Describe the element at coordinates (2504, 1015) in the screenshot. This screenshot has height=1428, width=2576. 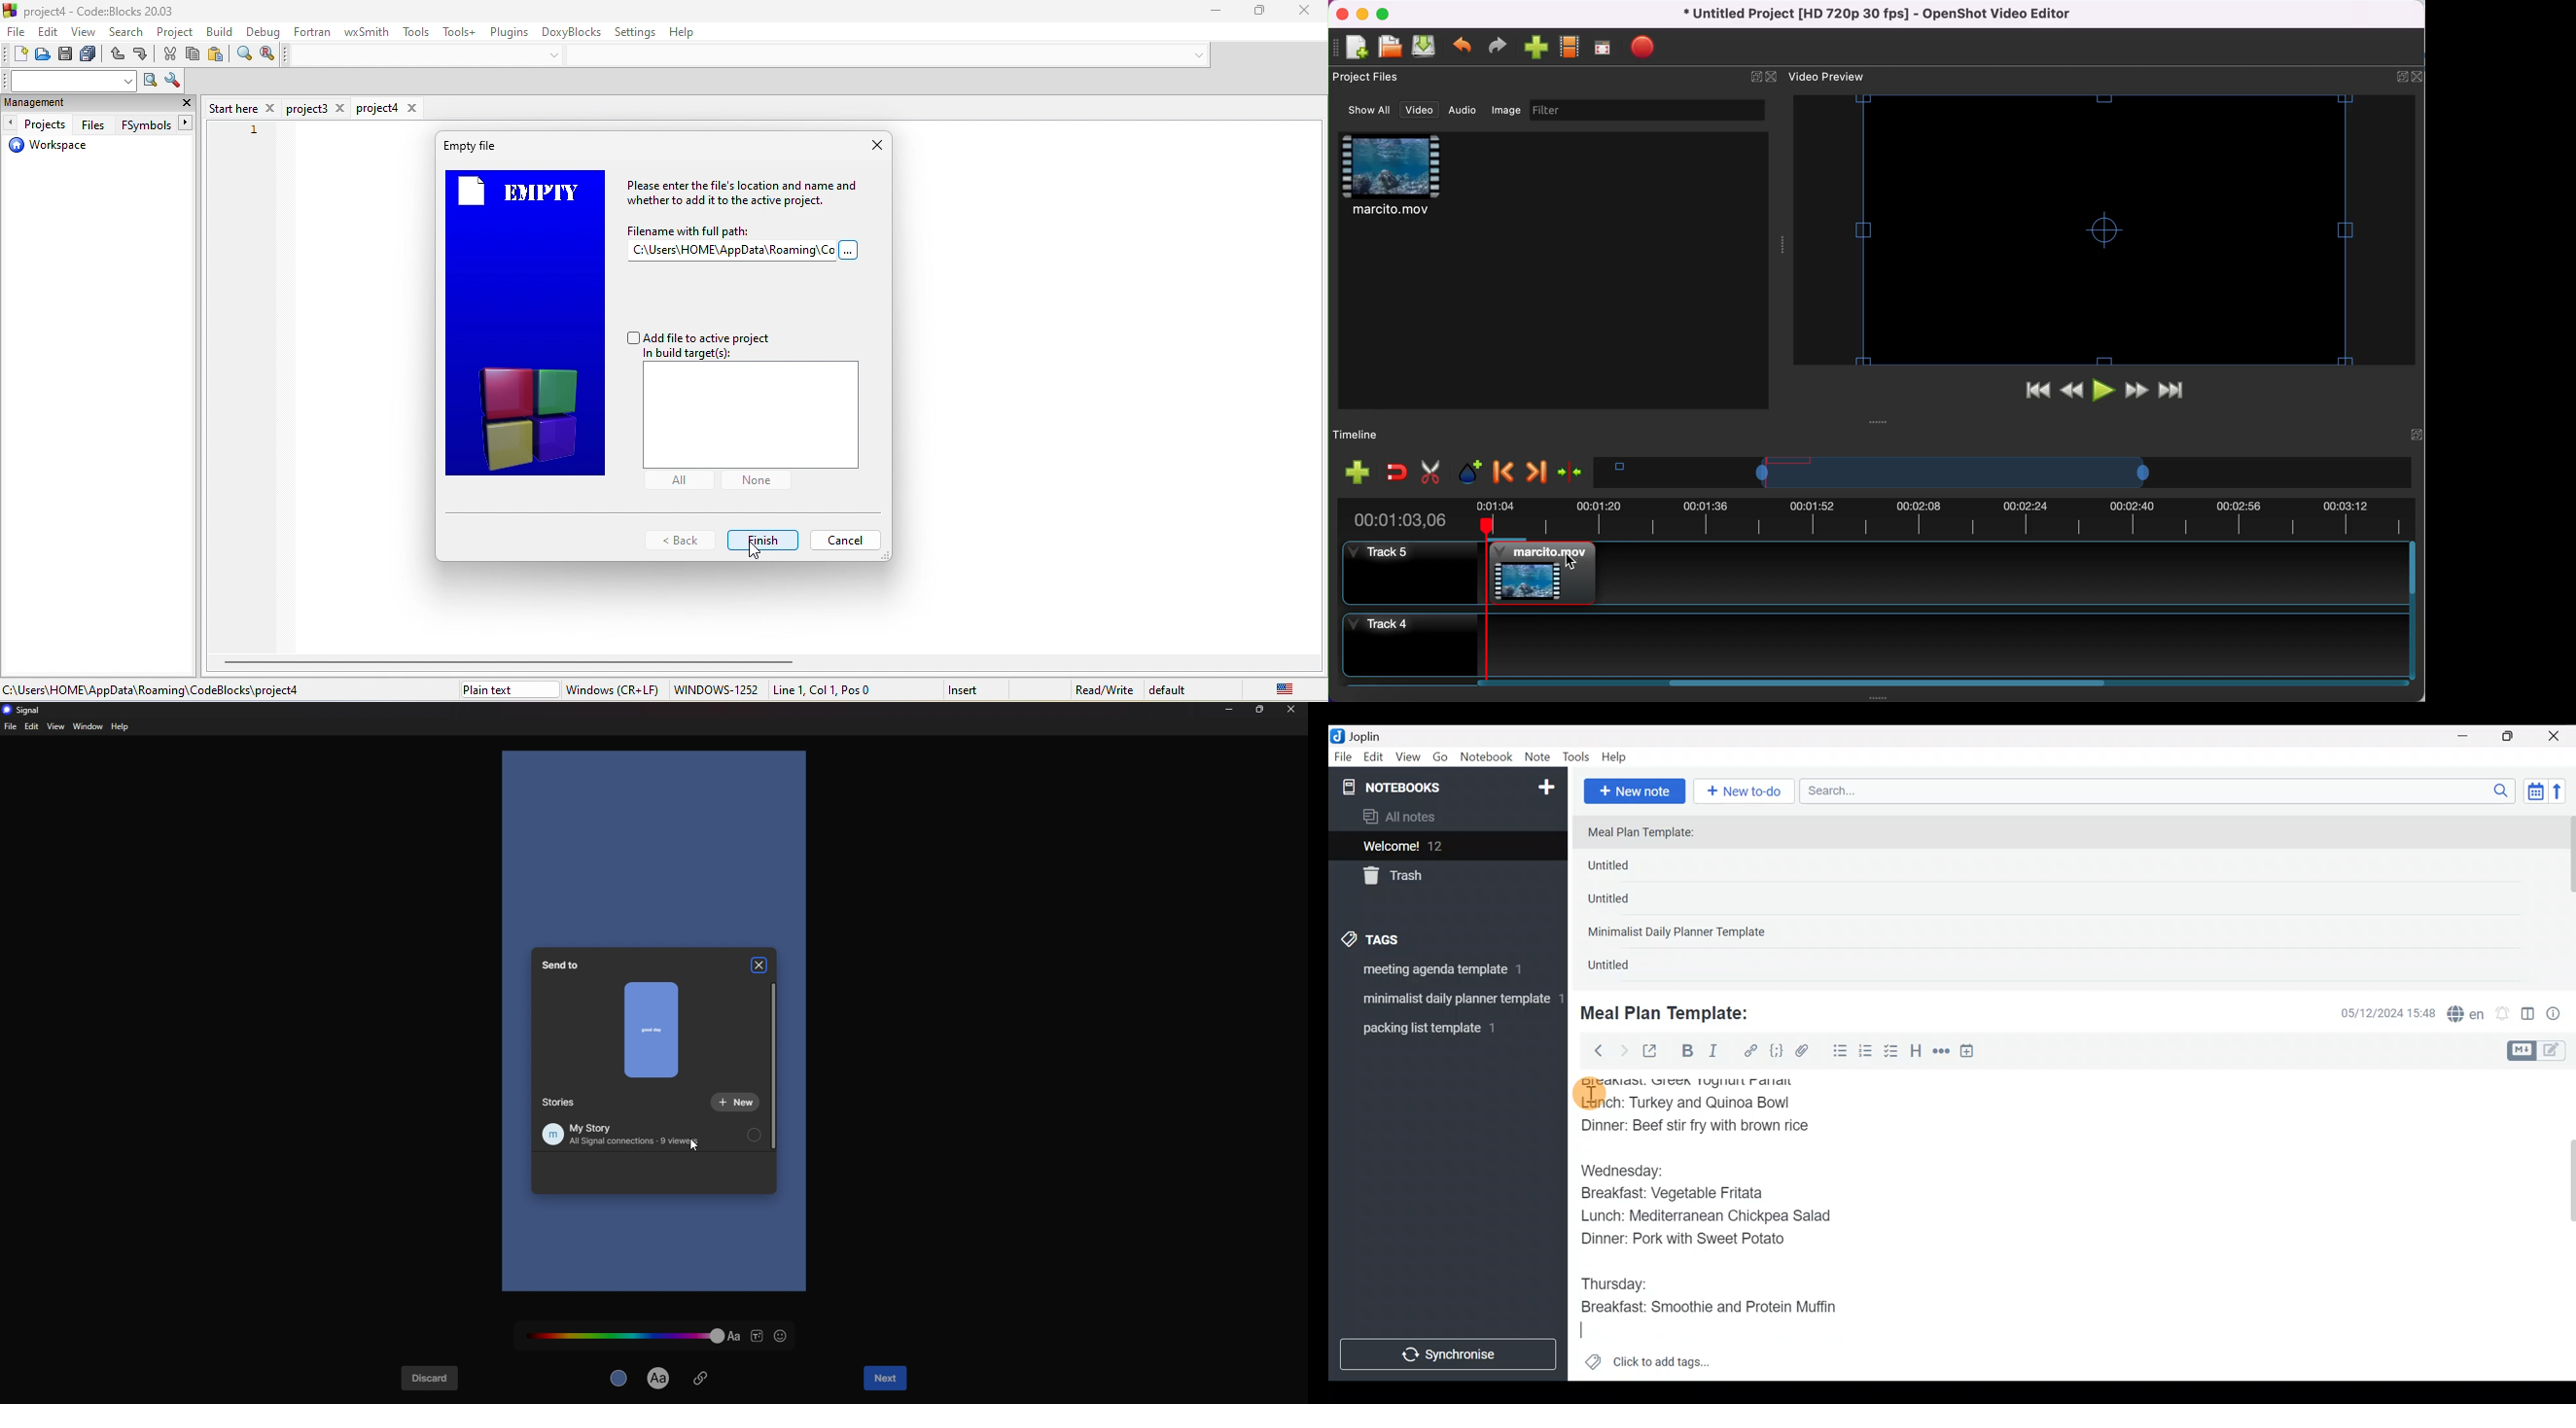
I see `Set alarm` at that location.